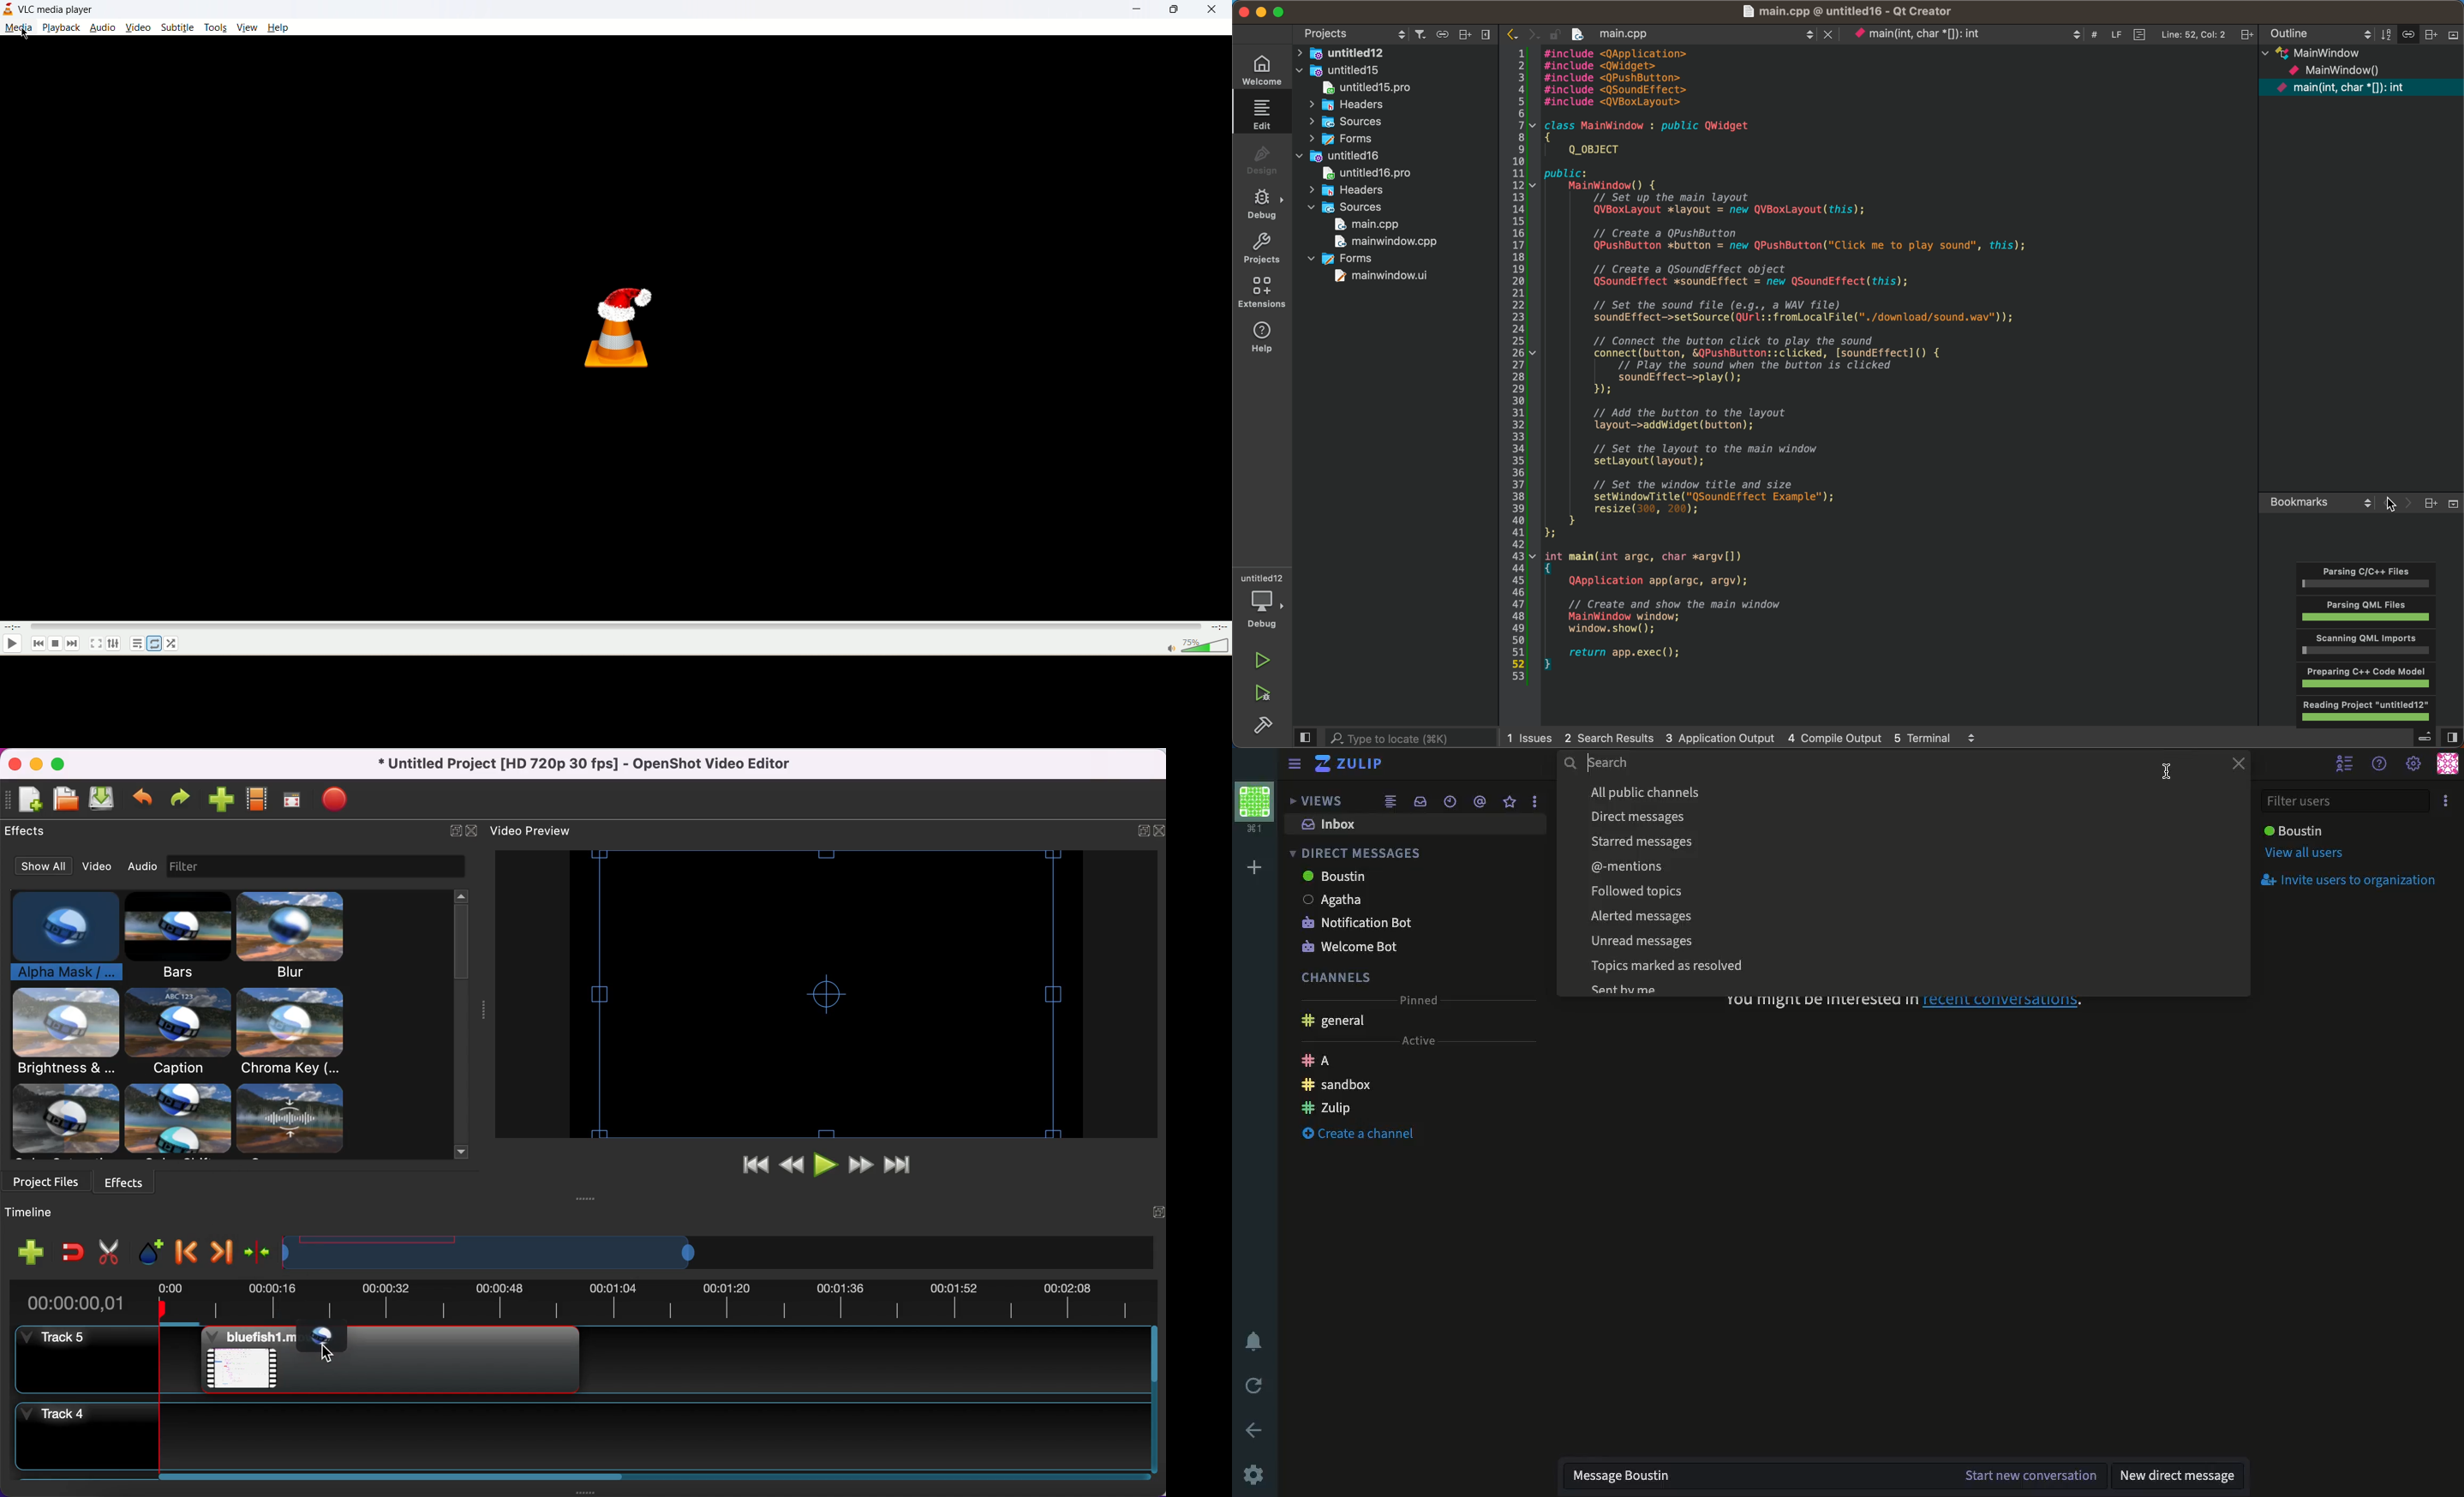 The image size is (2464, 1512). Describe the element at coordinates (71, 1253) in the screenshot. I see `enable snapping` at that location.